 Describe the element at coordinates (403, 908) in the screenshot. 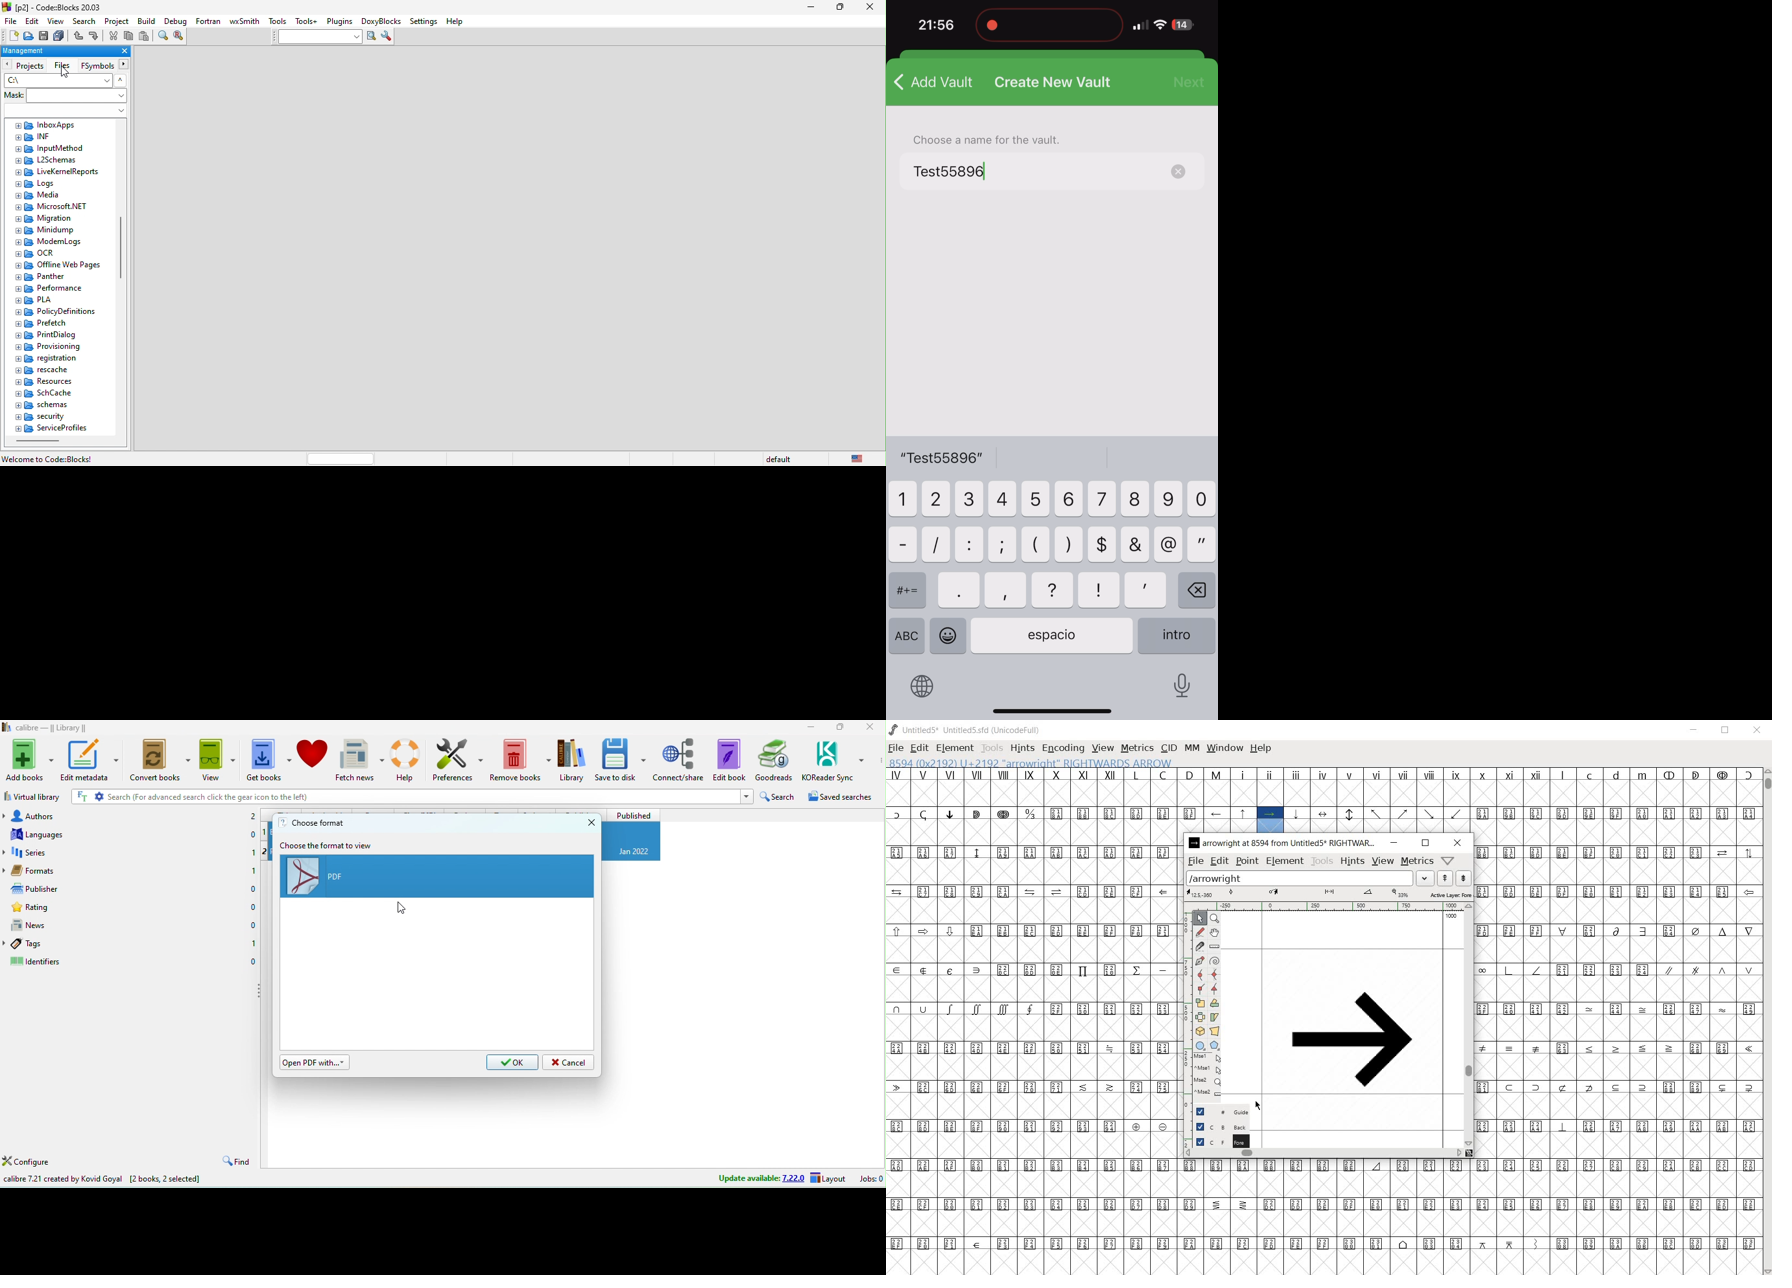

I see `cursor` at that location.